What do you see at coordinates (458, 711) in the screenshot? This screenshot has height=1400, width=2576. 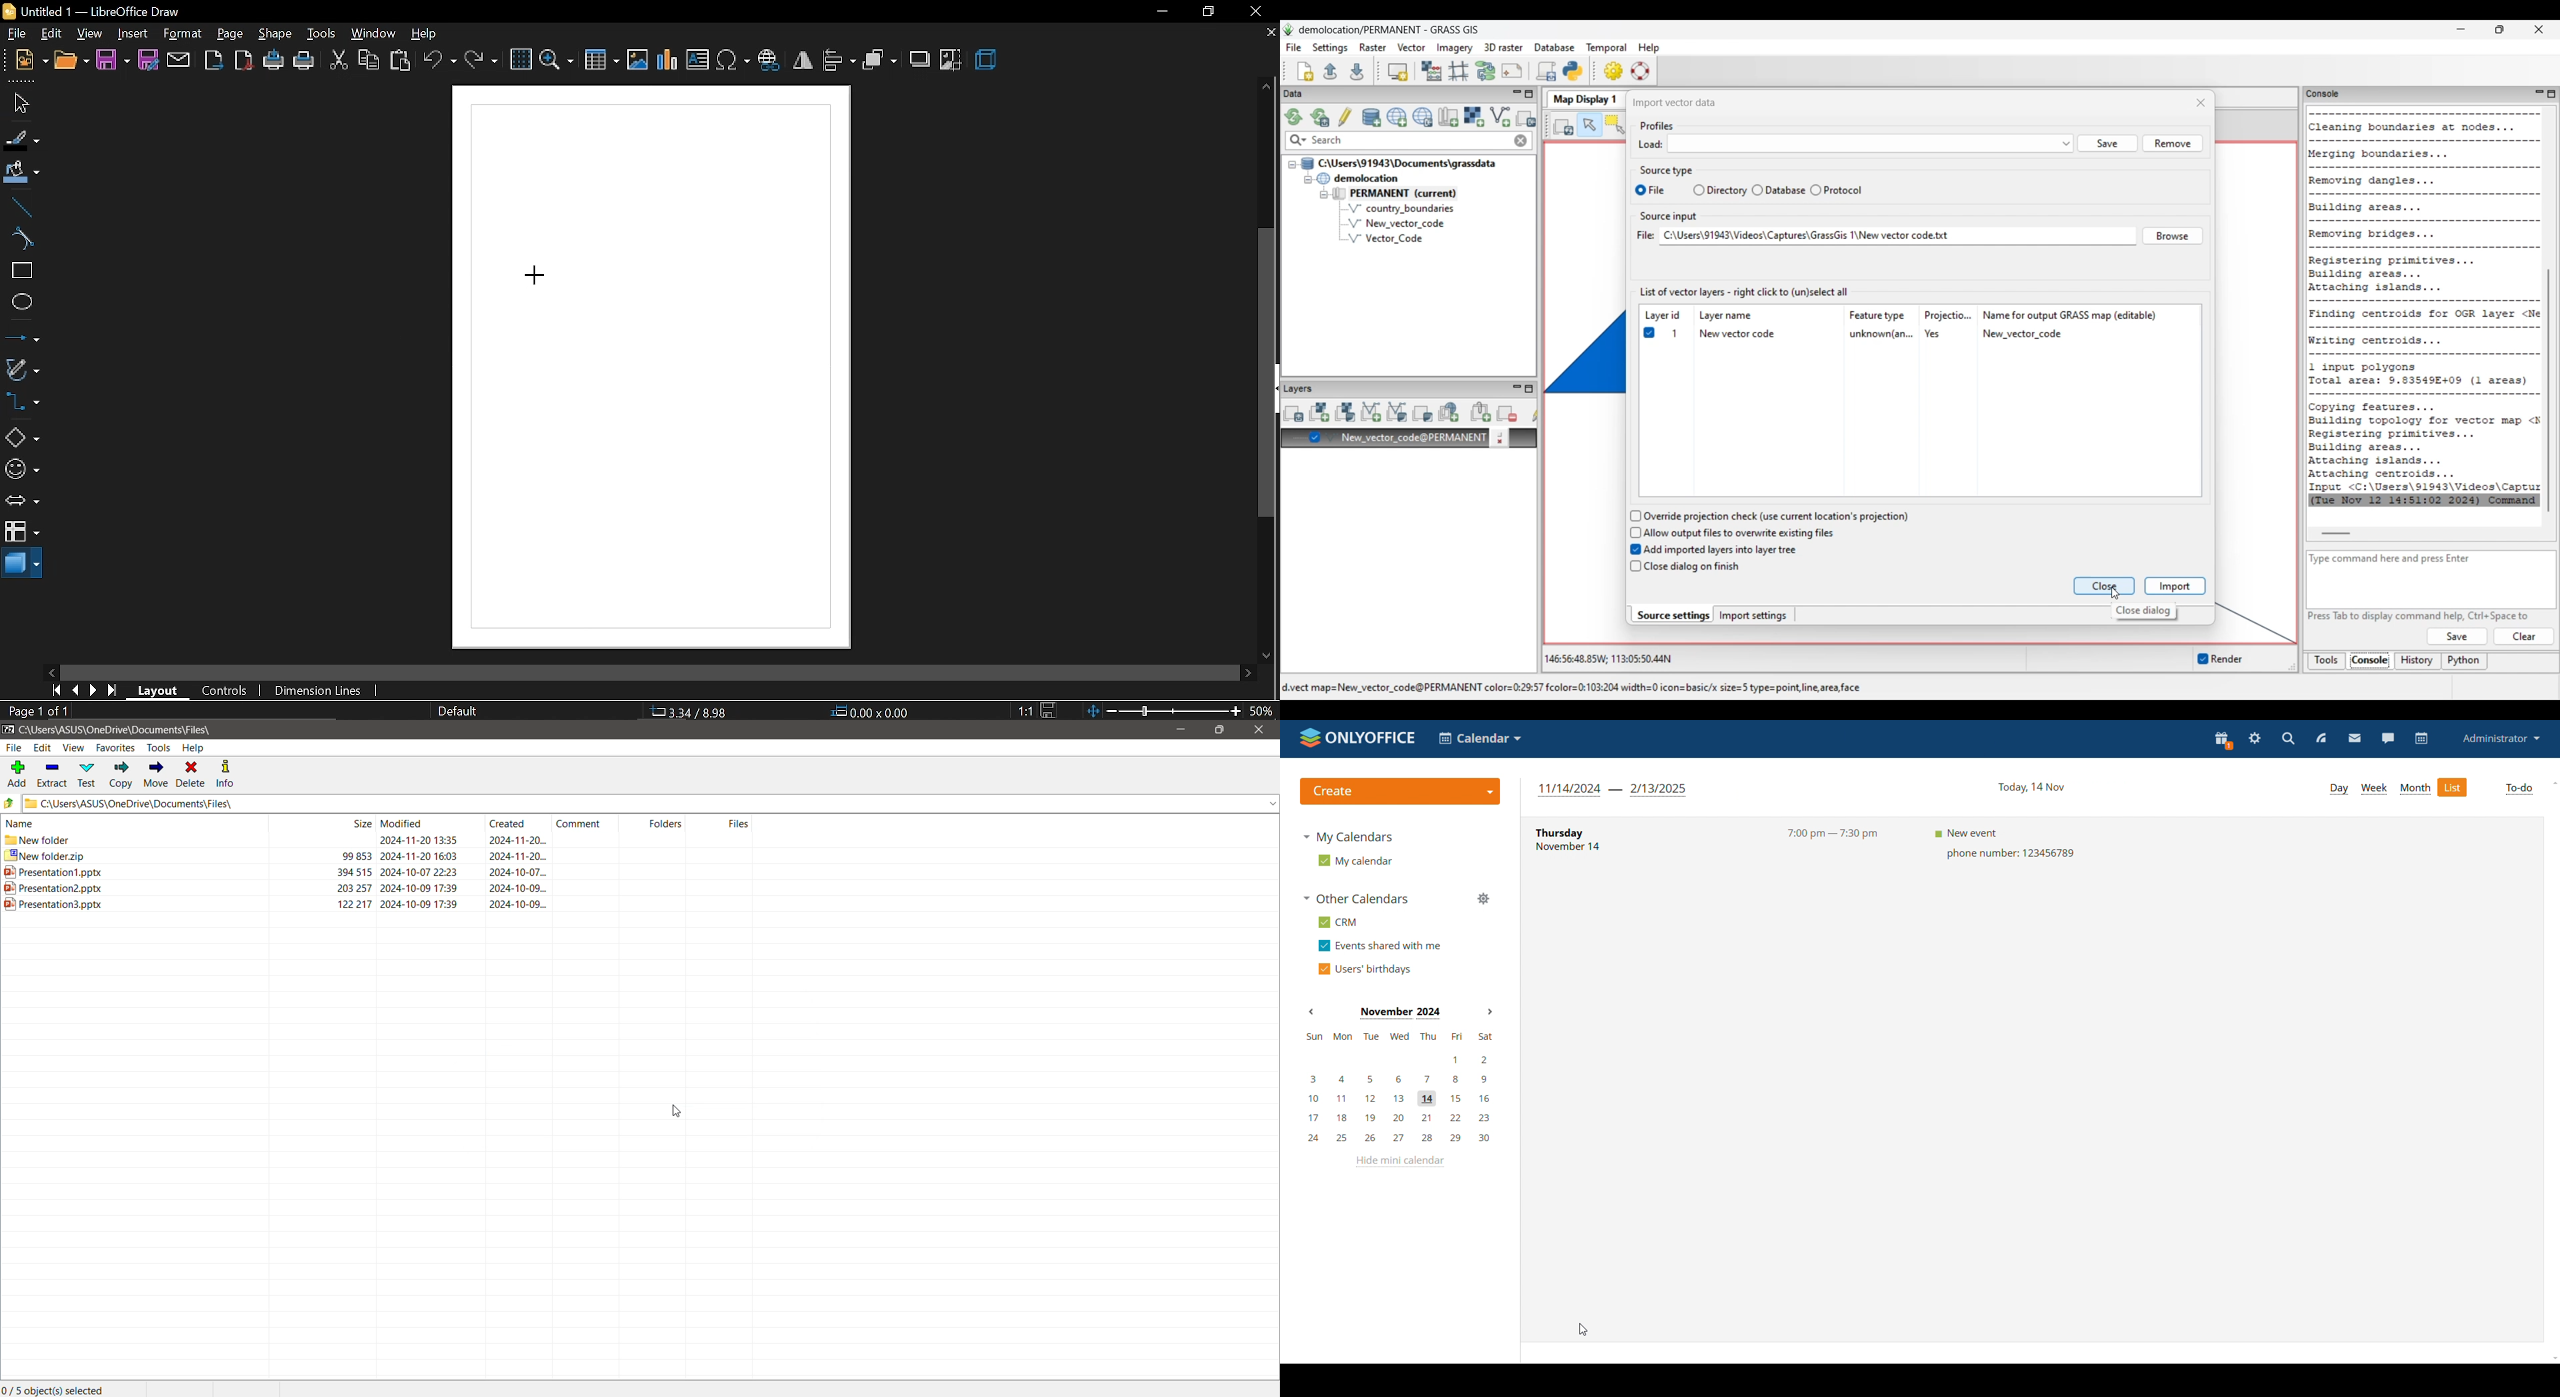 I see `page style` at bounding box center [458, 711].